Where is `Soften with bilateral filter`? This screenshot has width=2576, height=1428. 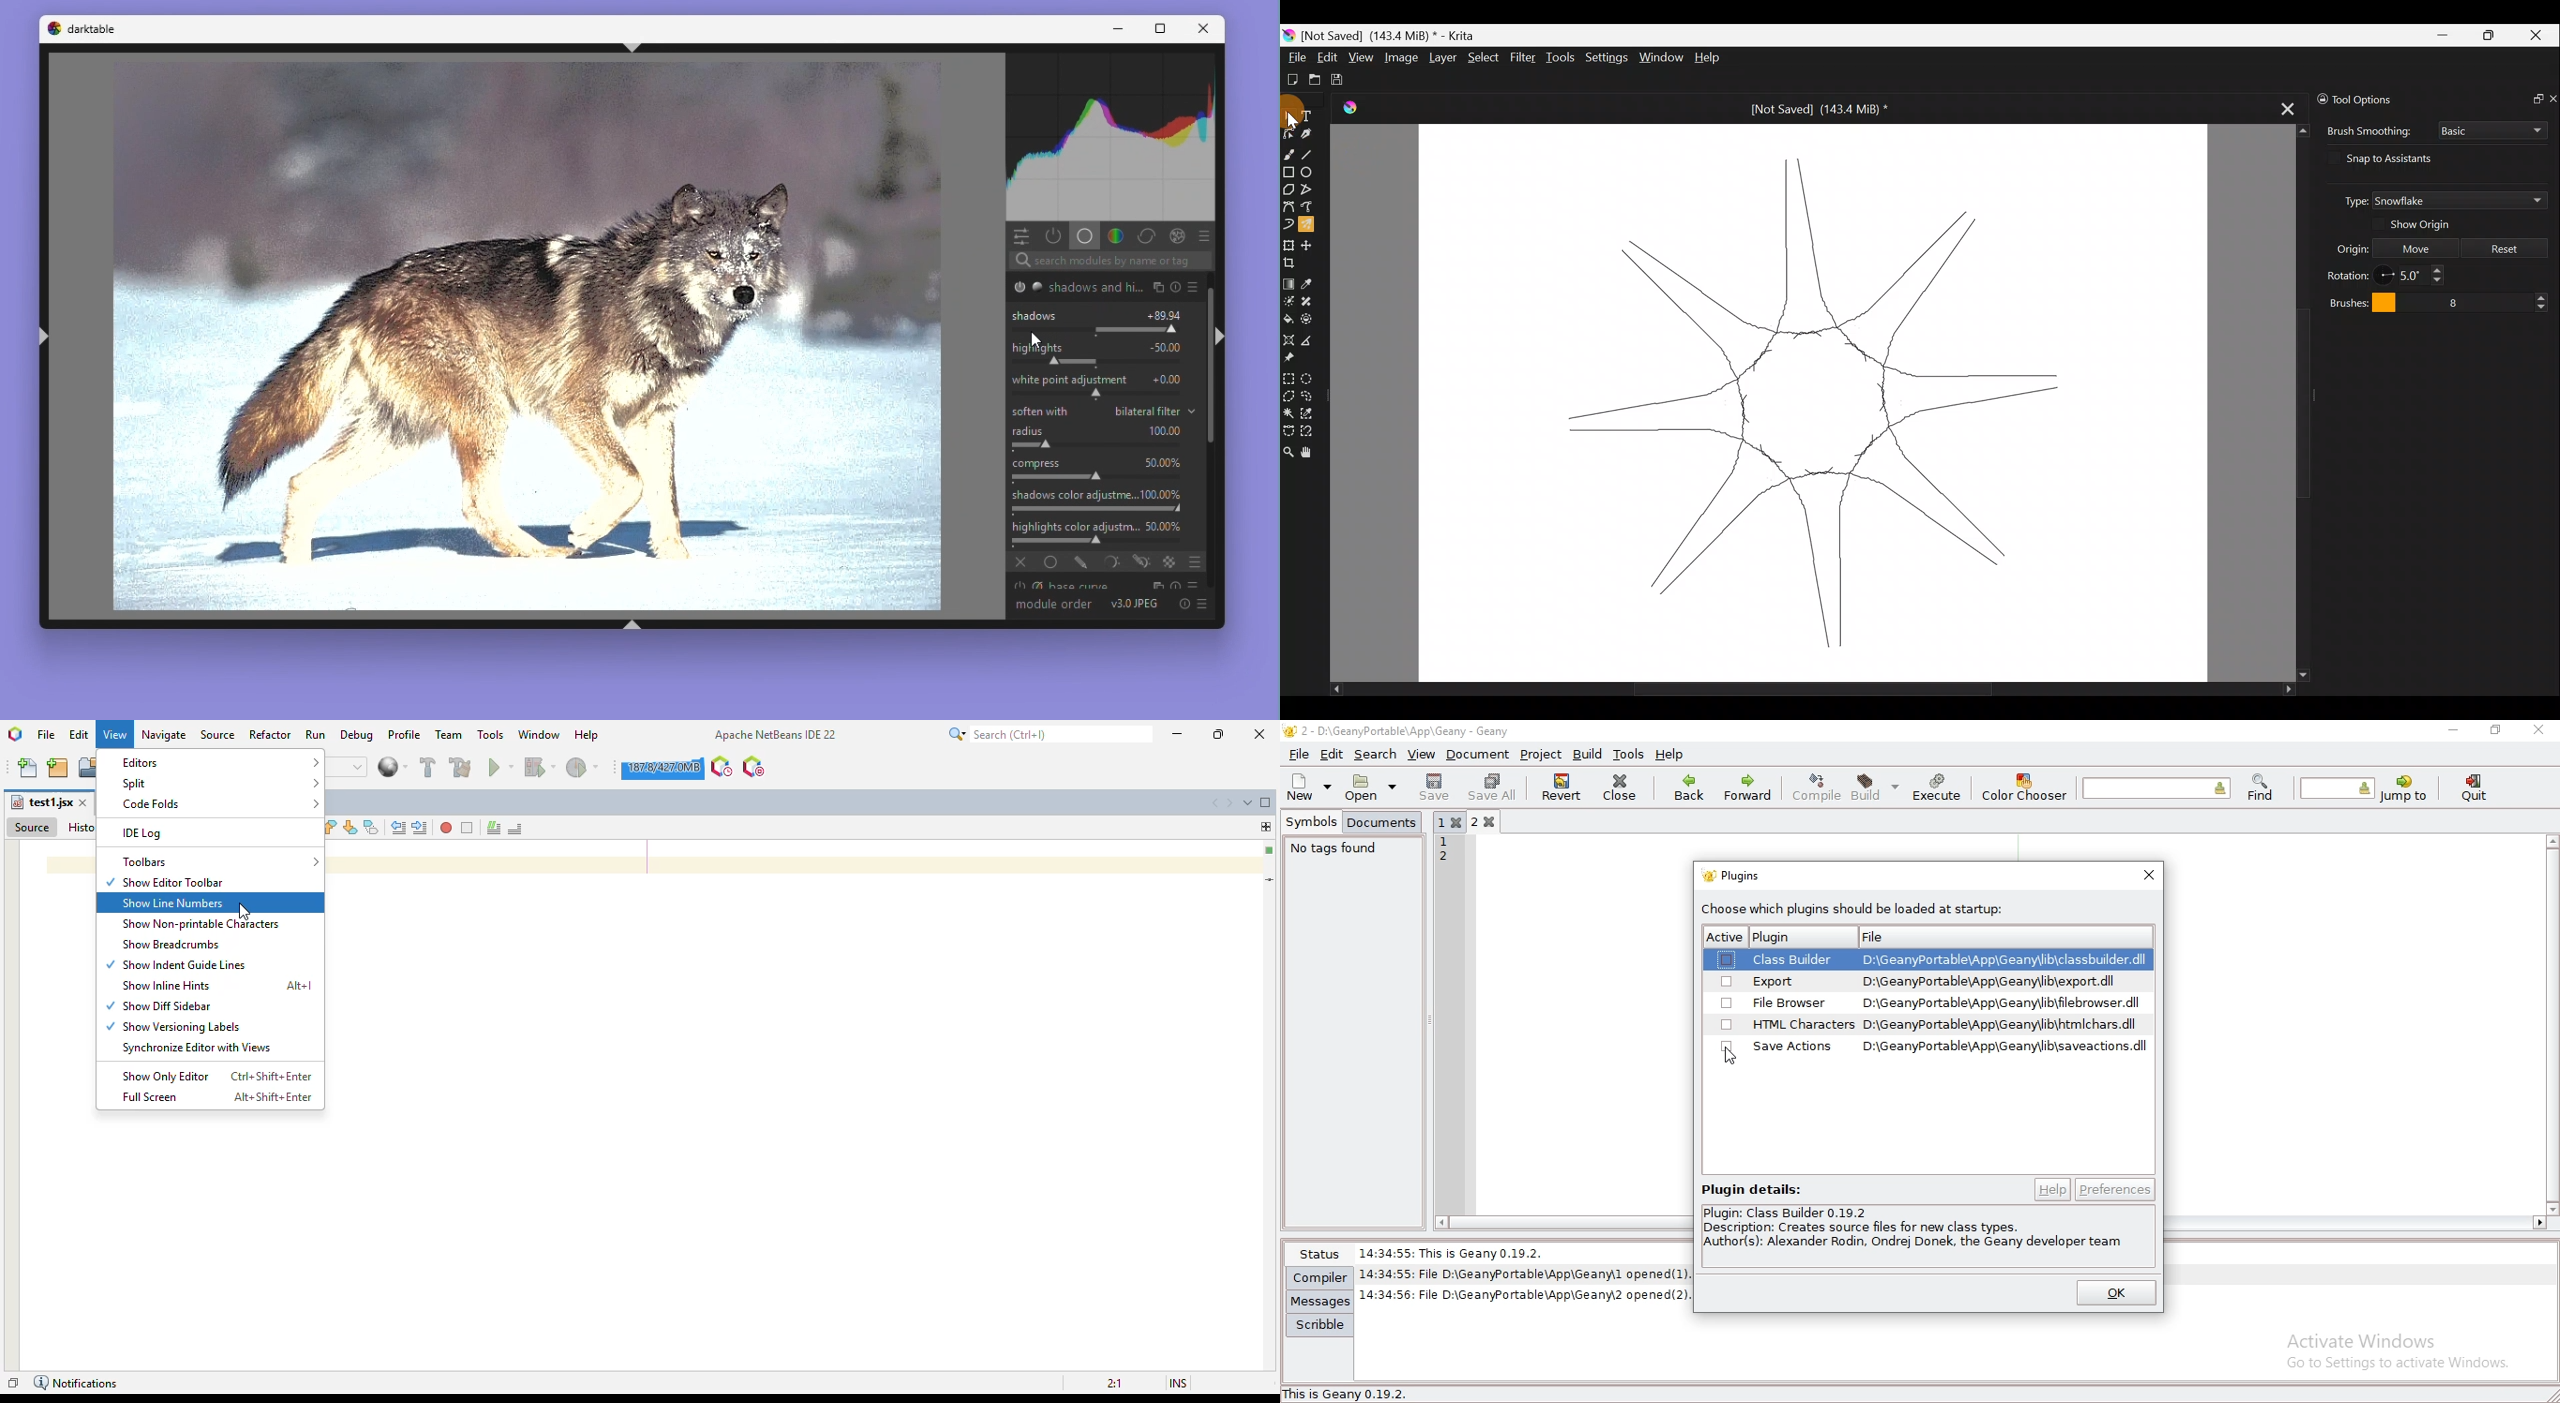
Soften with bilateral filter is located at coordinates (1037, 413).